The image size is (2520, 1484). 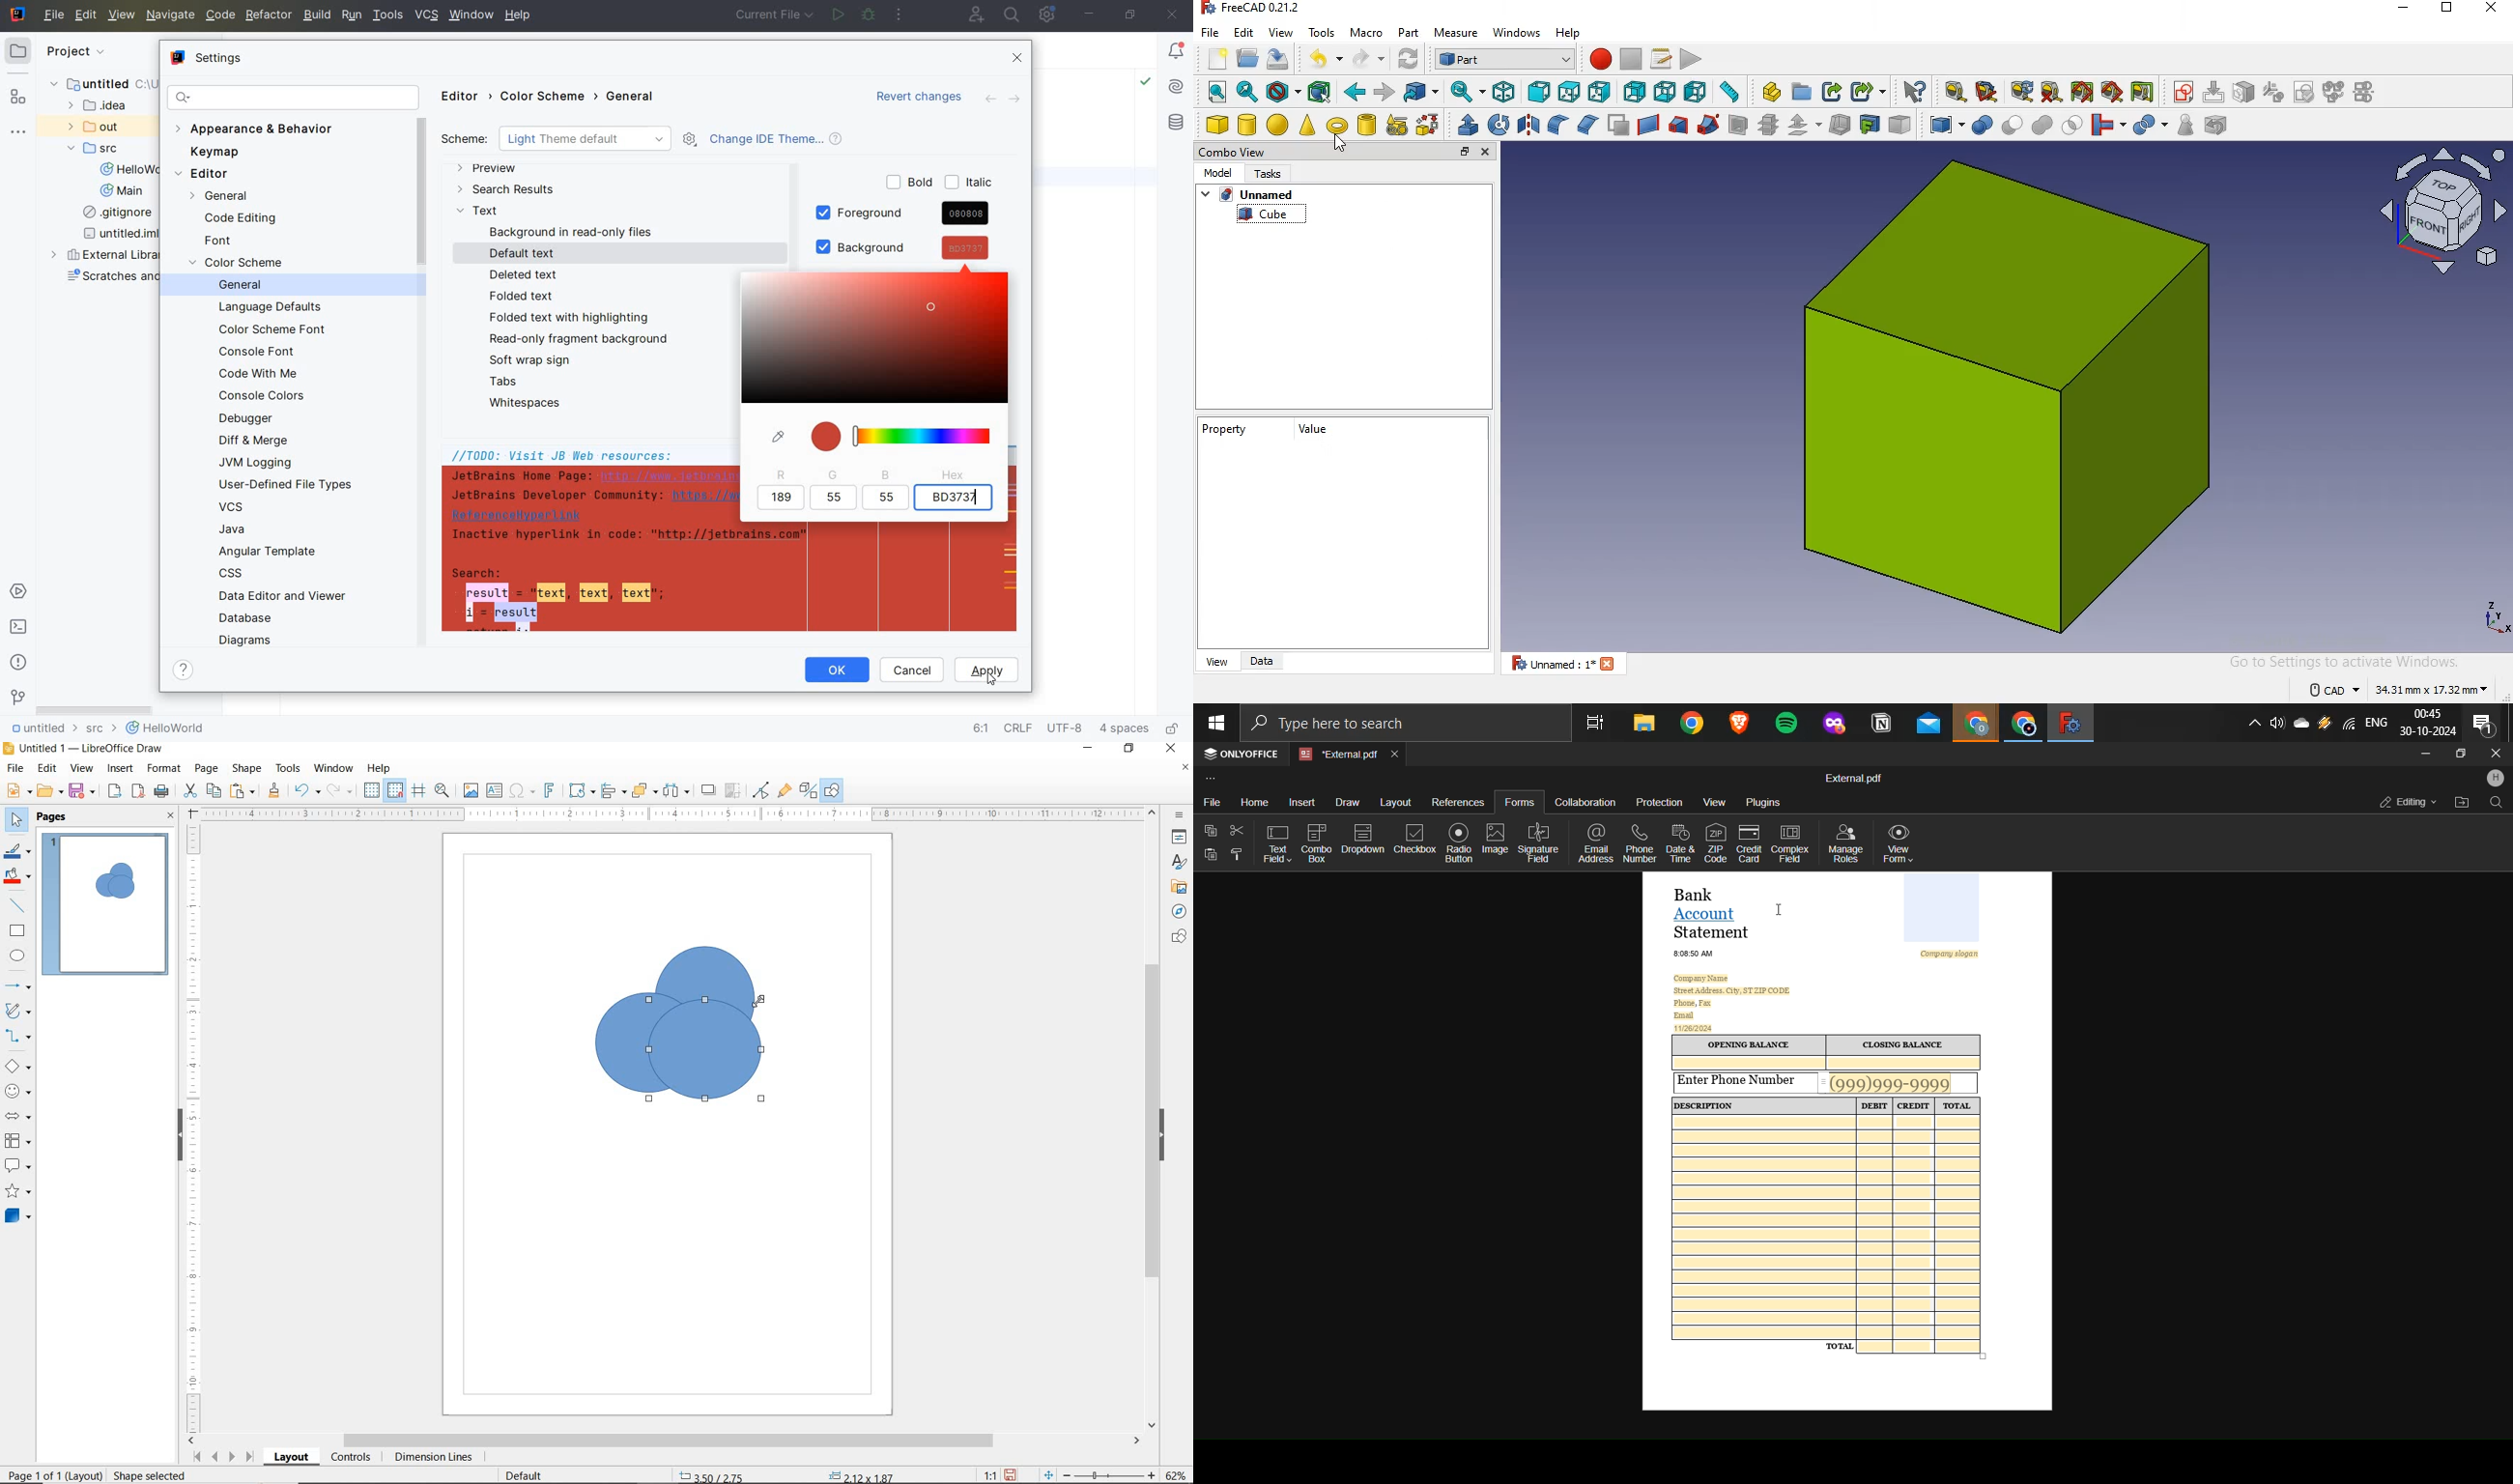 What do you see at coordinates (394, 790) in the screenshot?
I see `SNAP TO GRID` at bounding box center [394, 790].